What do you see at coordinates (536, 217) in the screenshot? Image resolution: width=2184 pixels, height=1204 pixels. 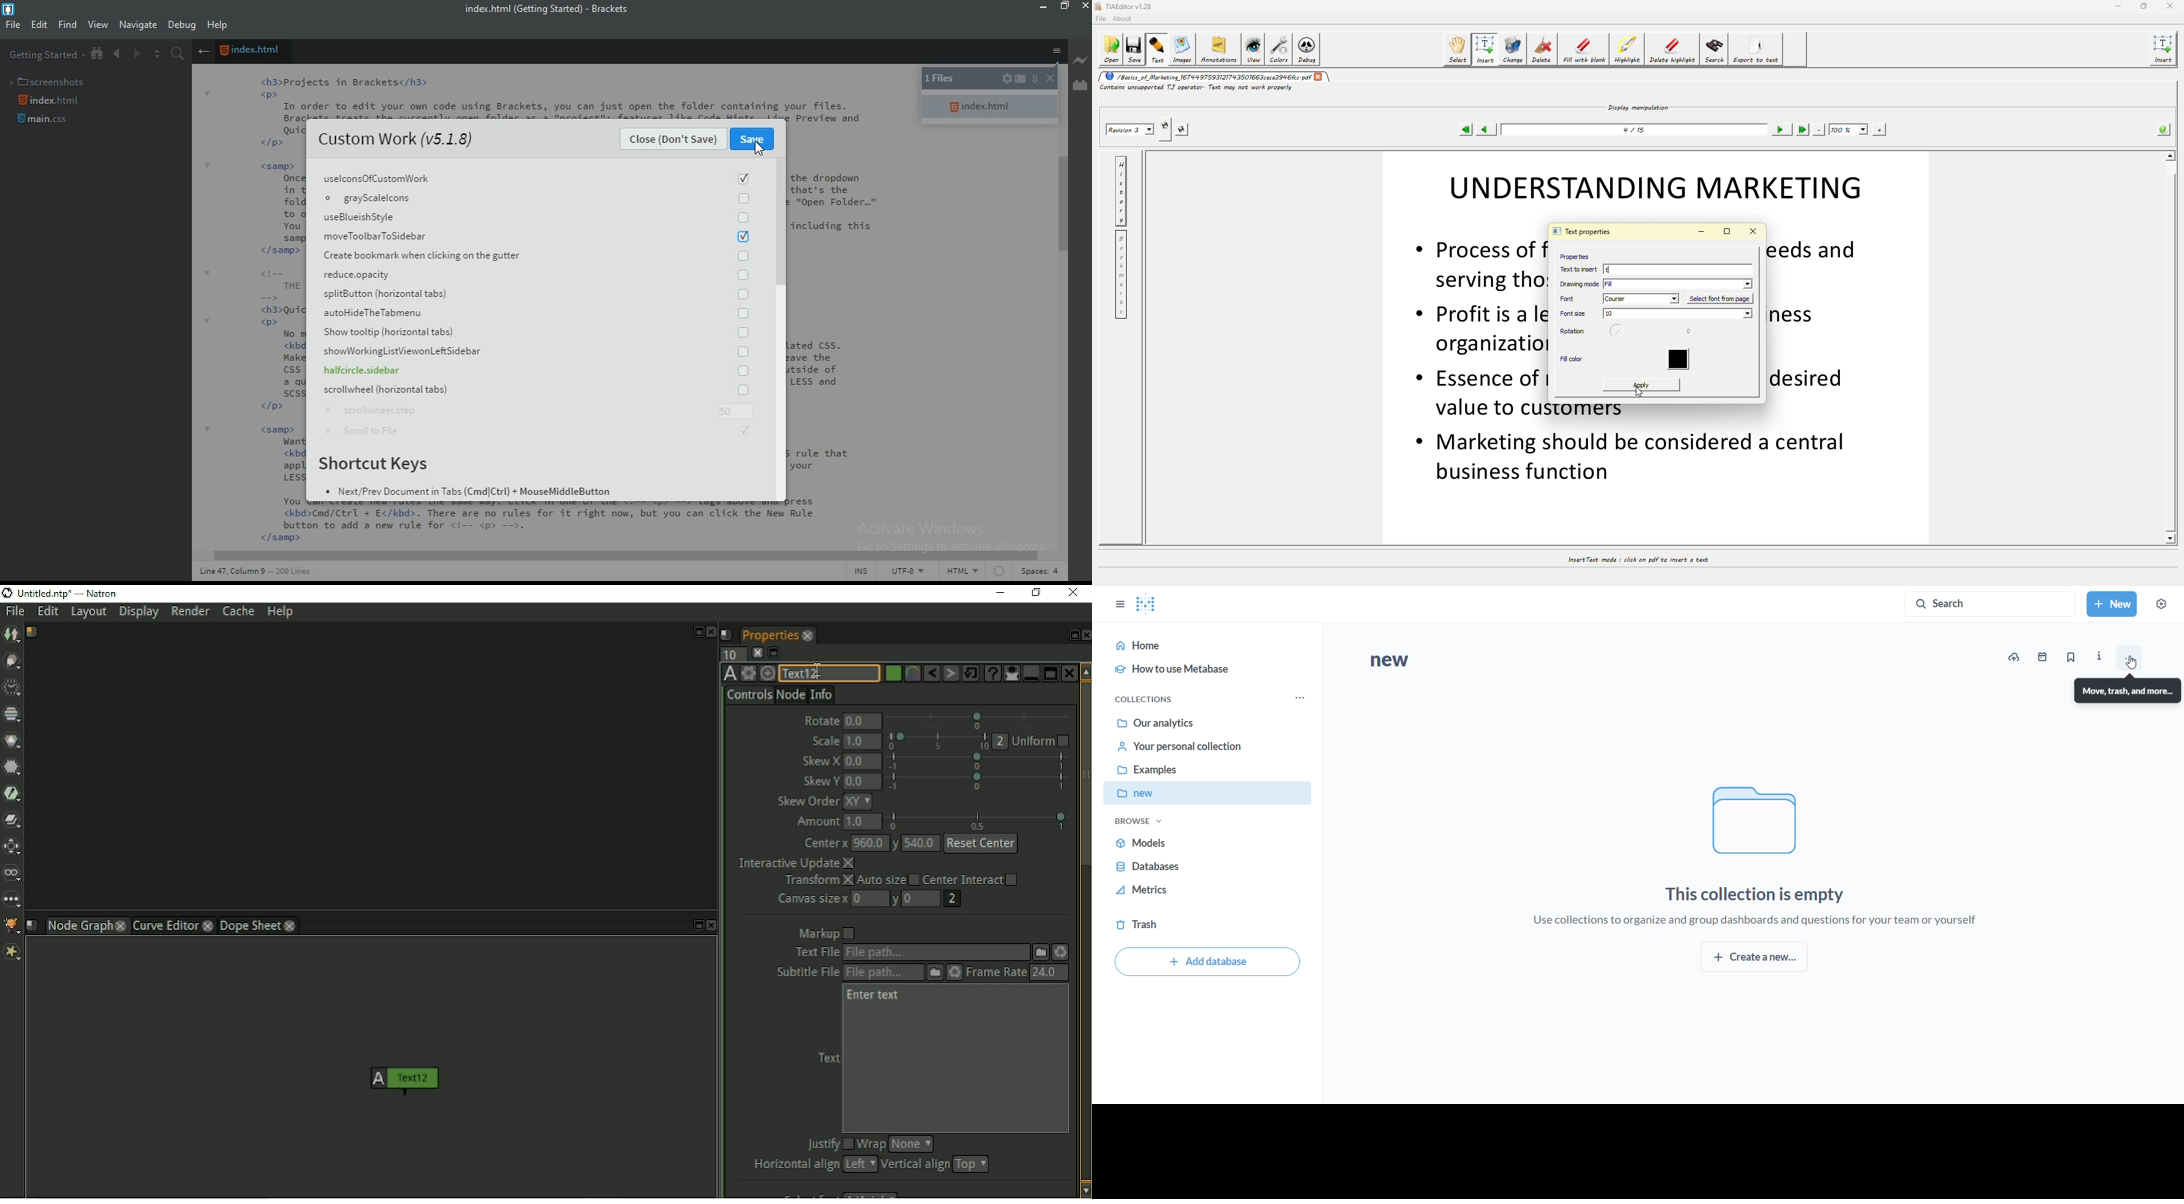 I see `useBlueish Style` at bounding box center [536, 217].